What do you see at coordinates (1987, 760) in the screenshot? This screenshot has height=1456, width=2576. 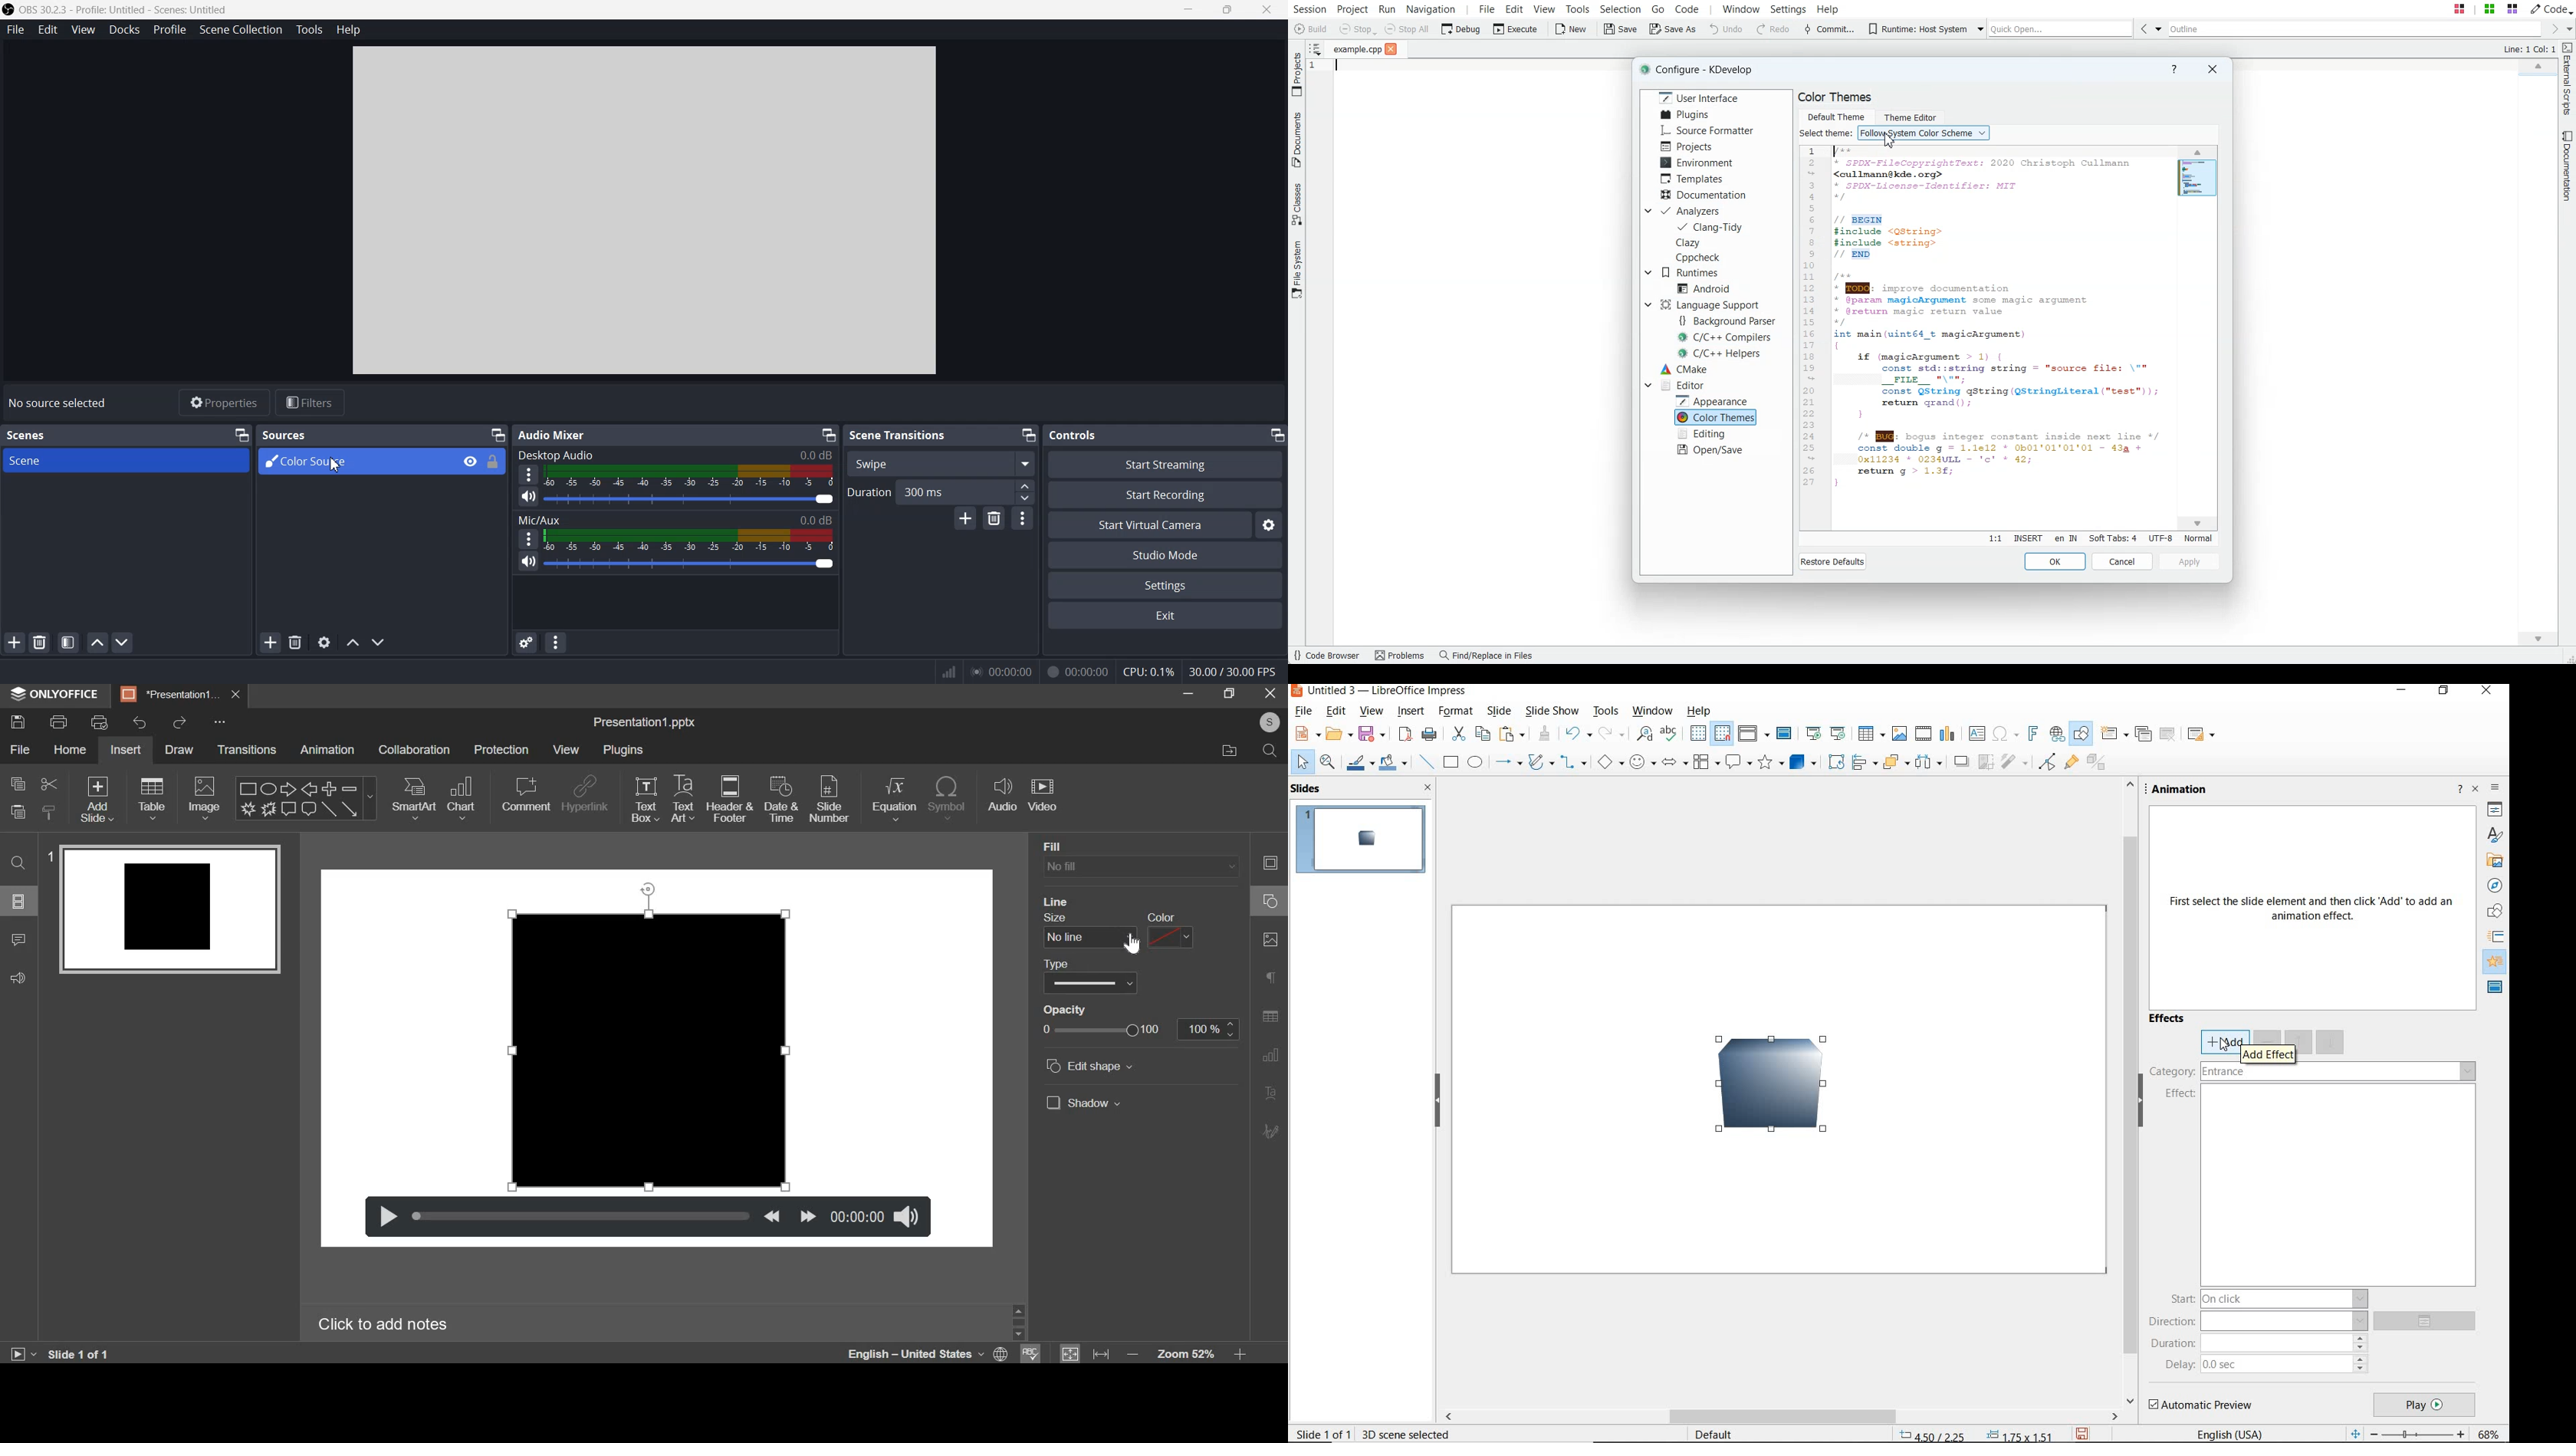 I see `crop image` at bounding box center [1987, 760].